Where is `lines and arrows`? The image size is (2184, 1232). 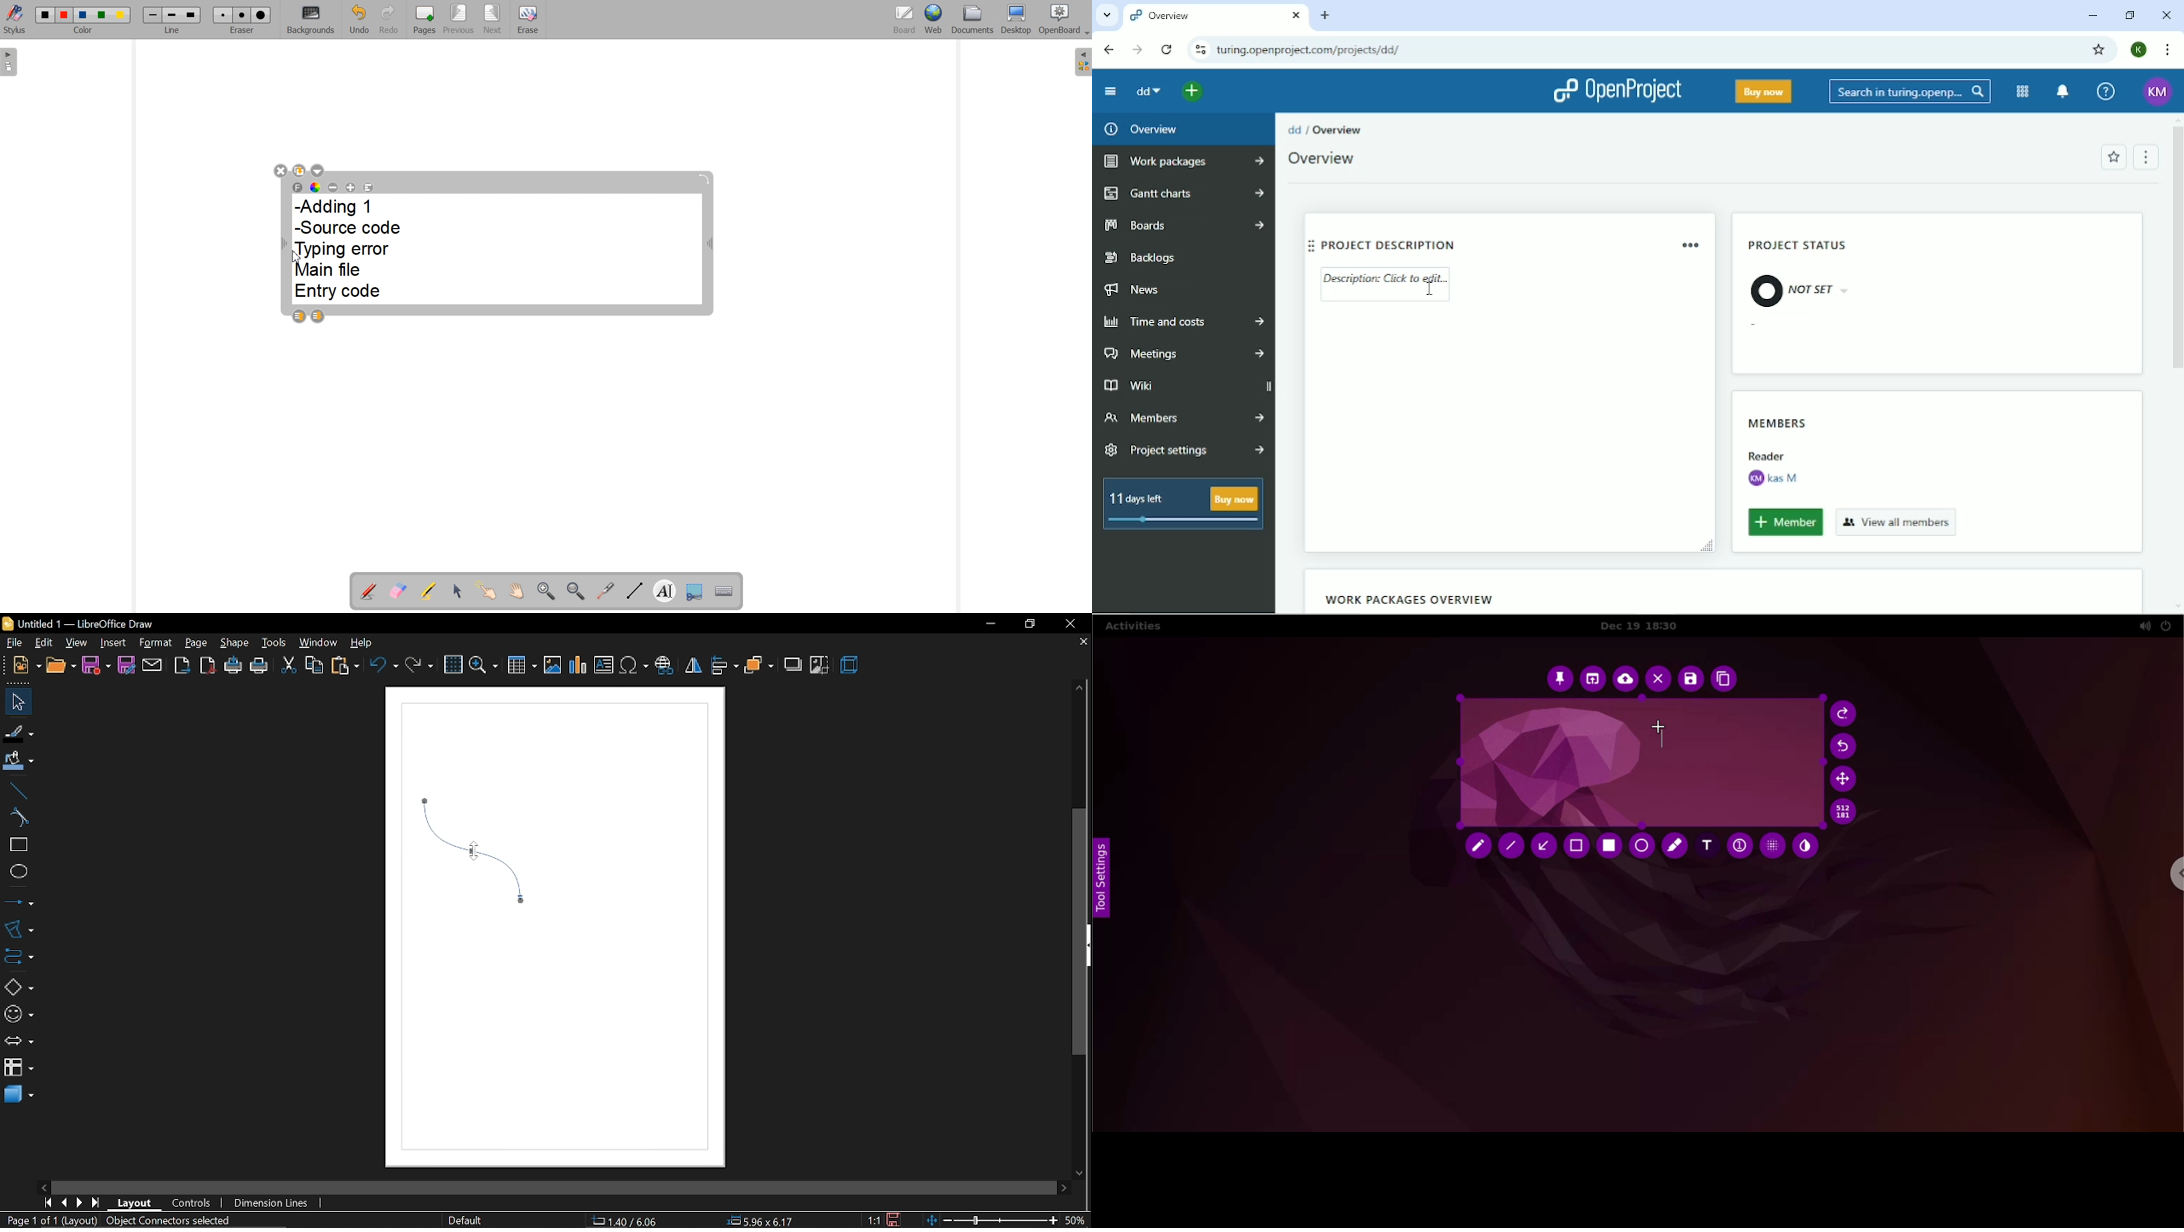 lines and arrows is located at coordinates (19, 901).